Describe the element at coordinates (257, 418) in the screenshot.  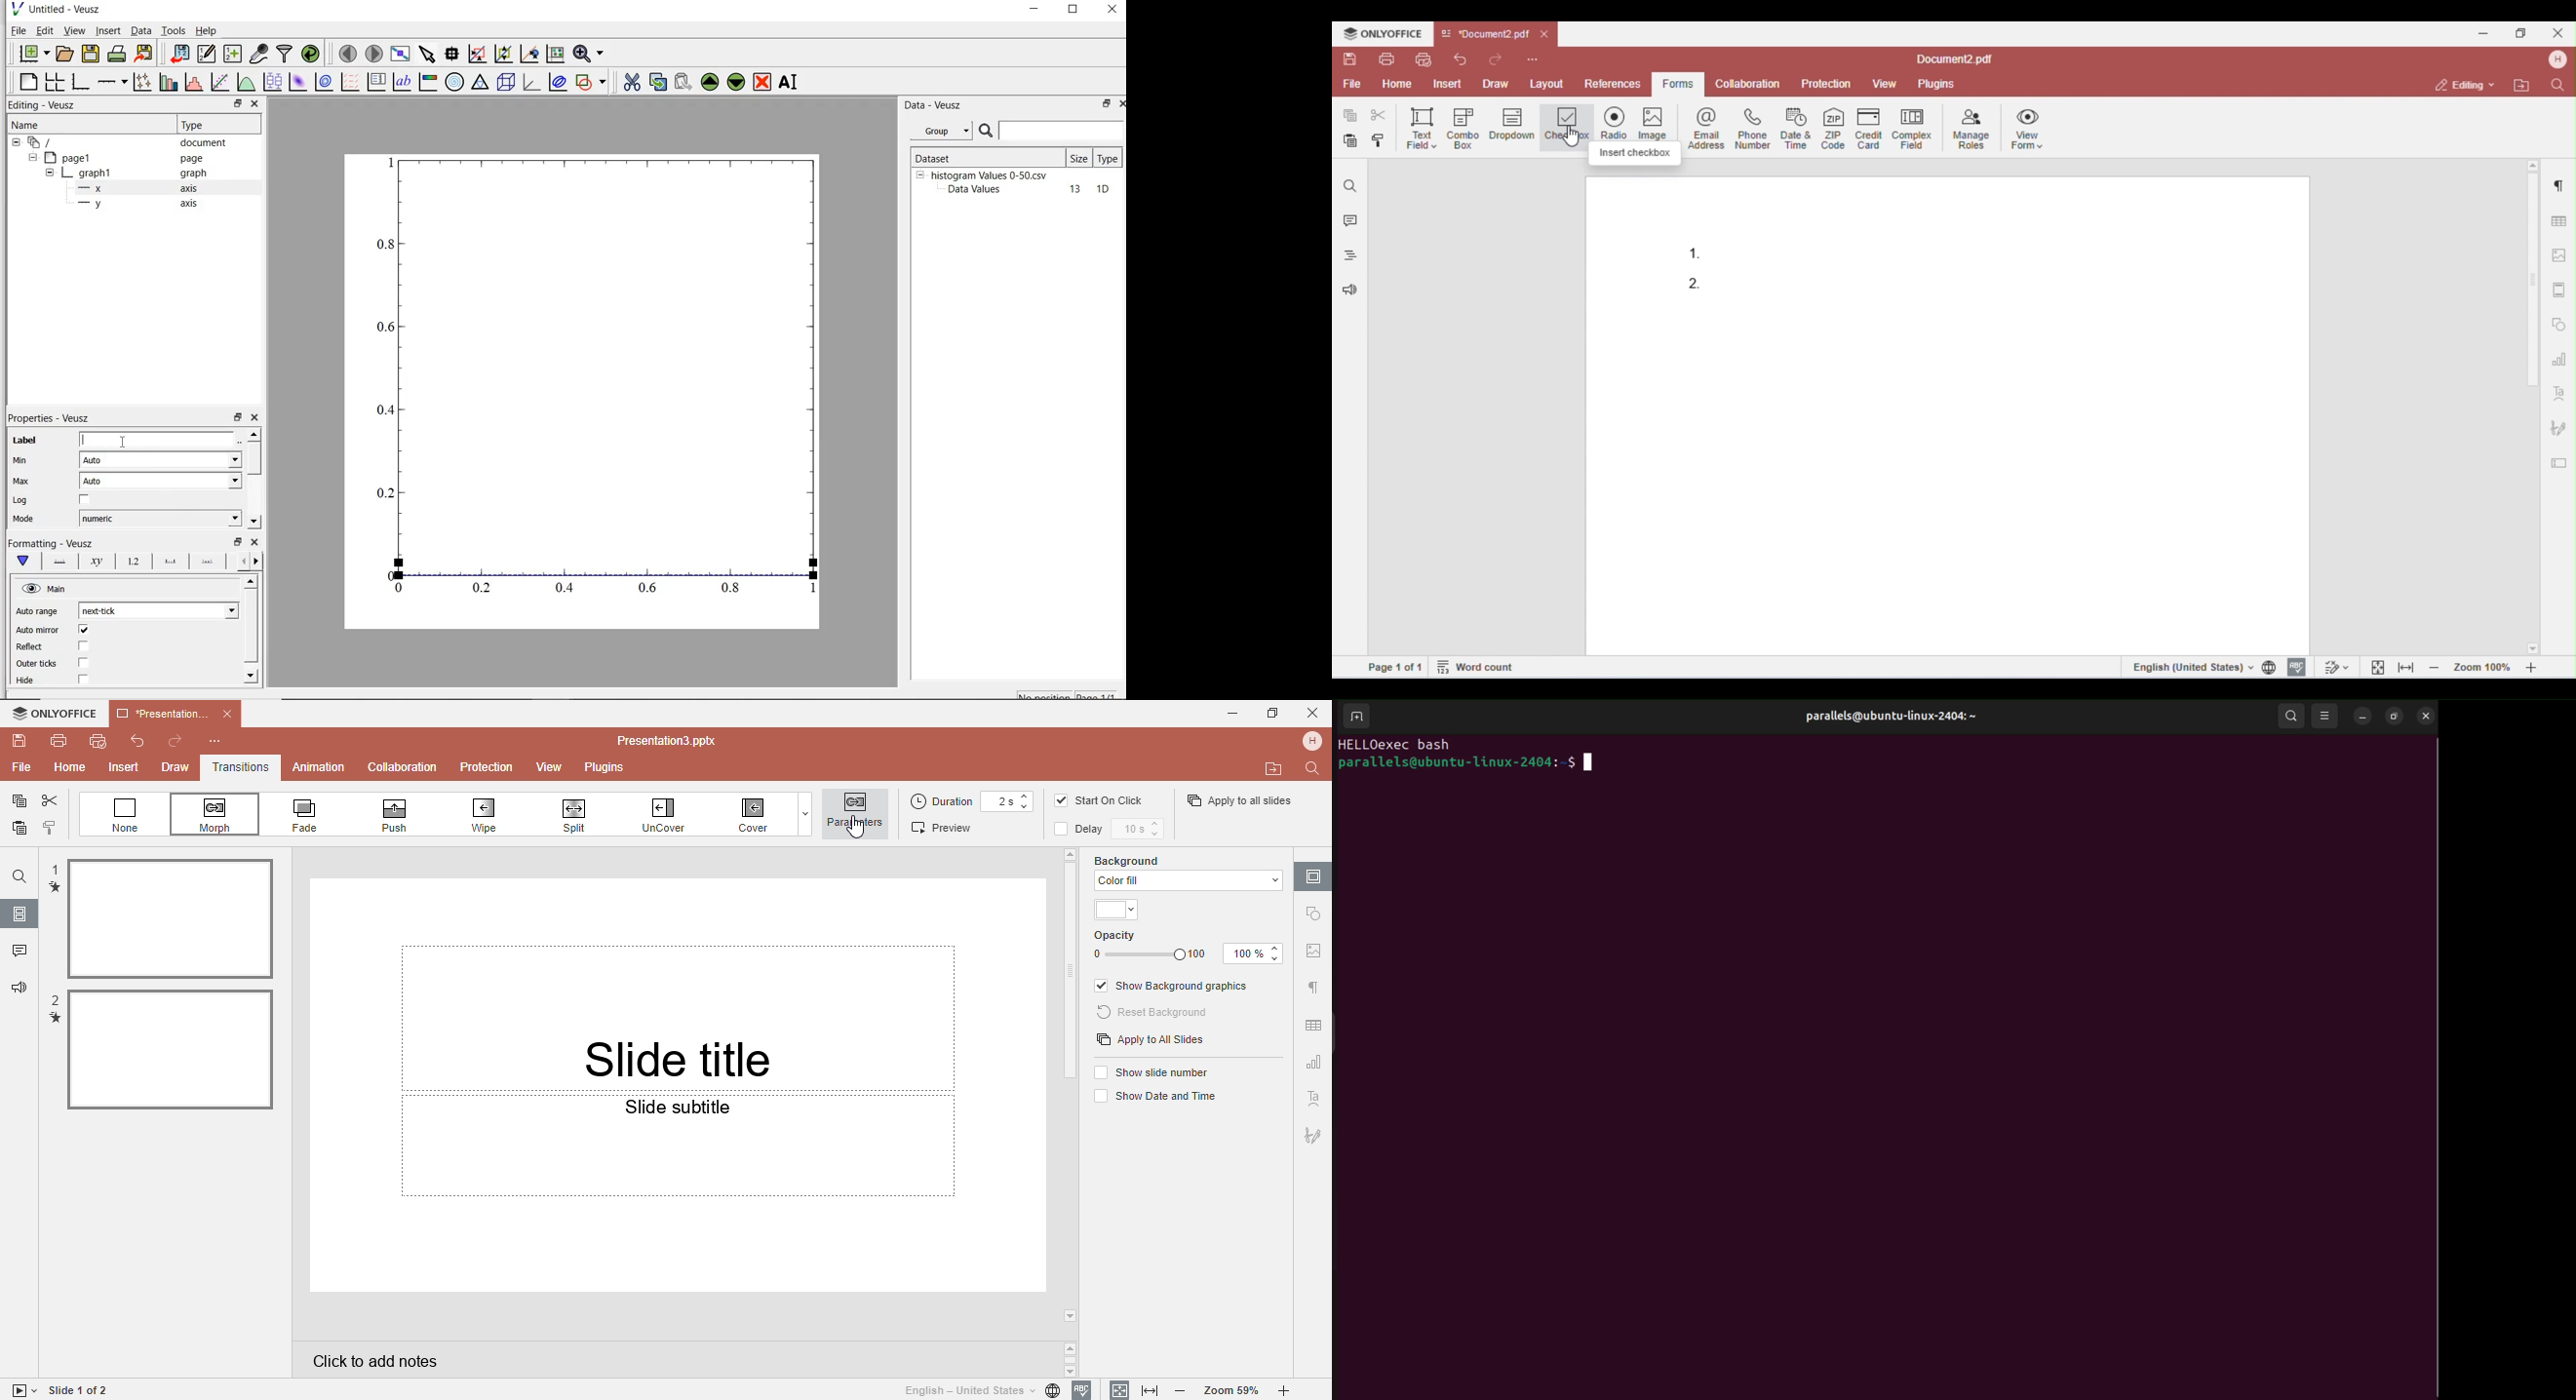
I see `close` at that location.